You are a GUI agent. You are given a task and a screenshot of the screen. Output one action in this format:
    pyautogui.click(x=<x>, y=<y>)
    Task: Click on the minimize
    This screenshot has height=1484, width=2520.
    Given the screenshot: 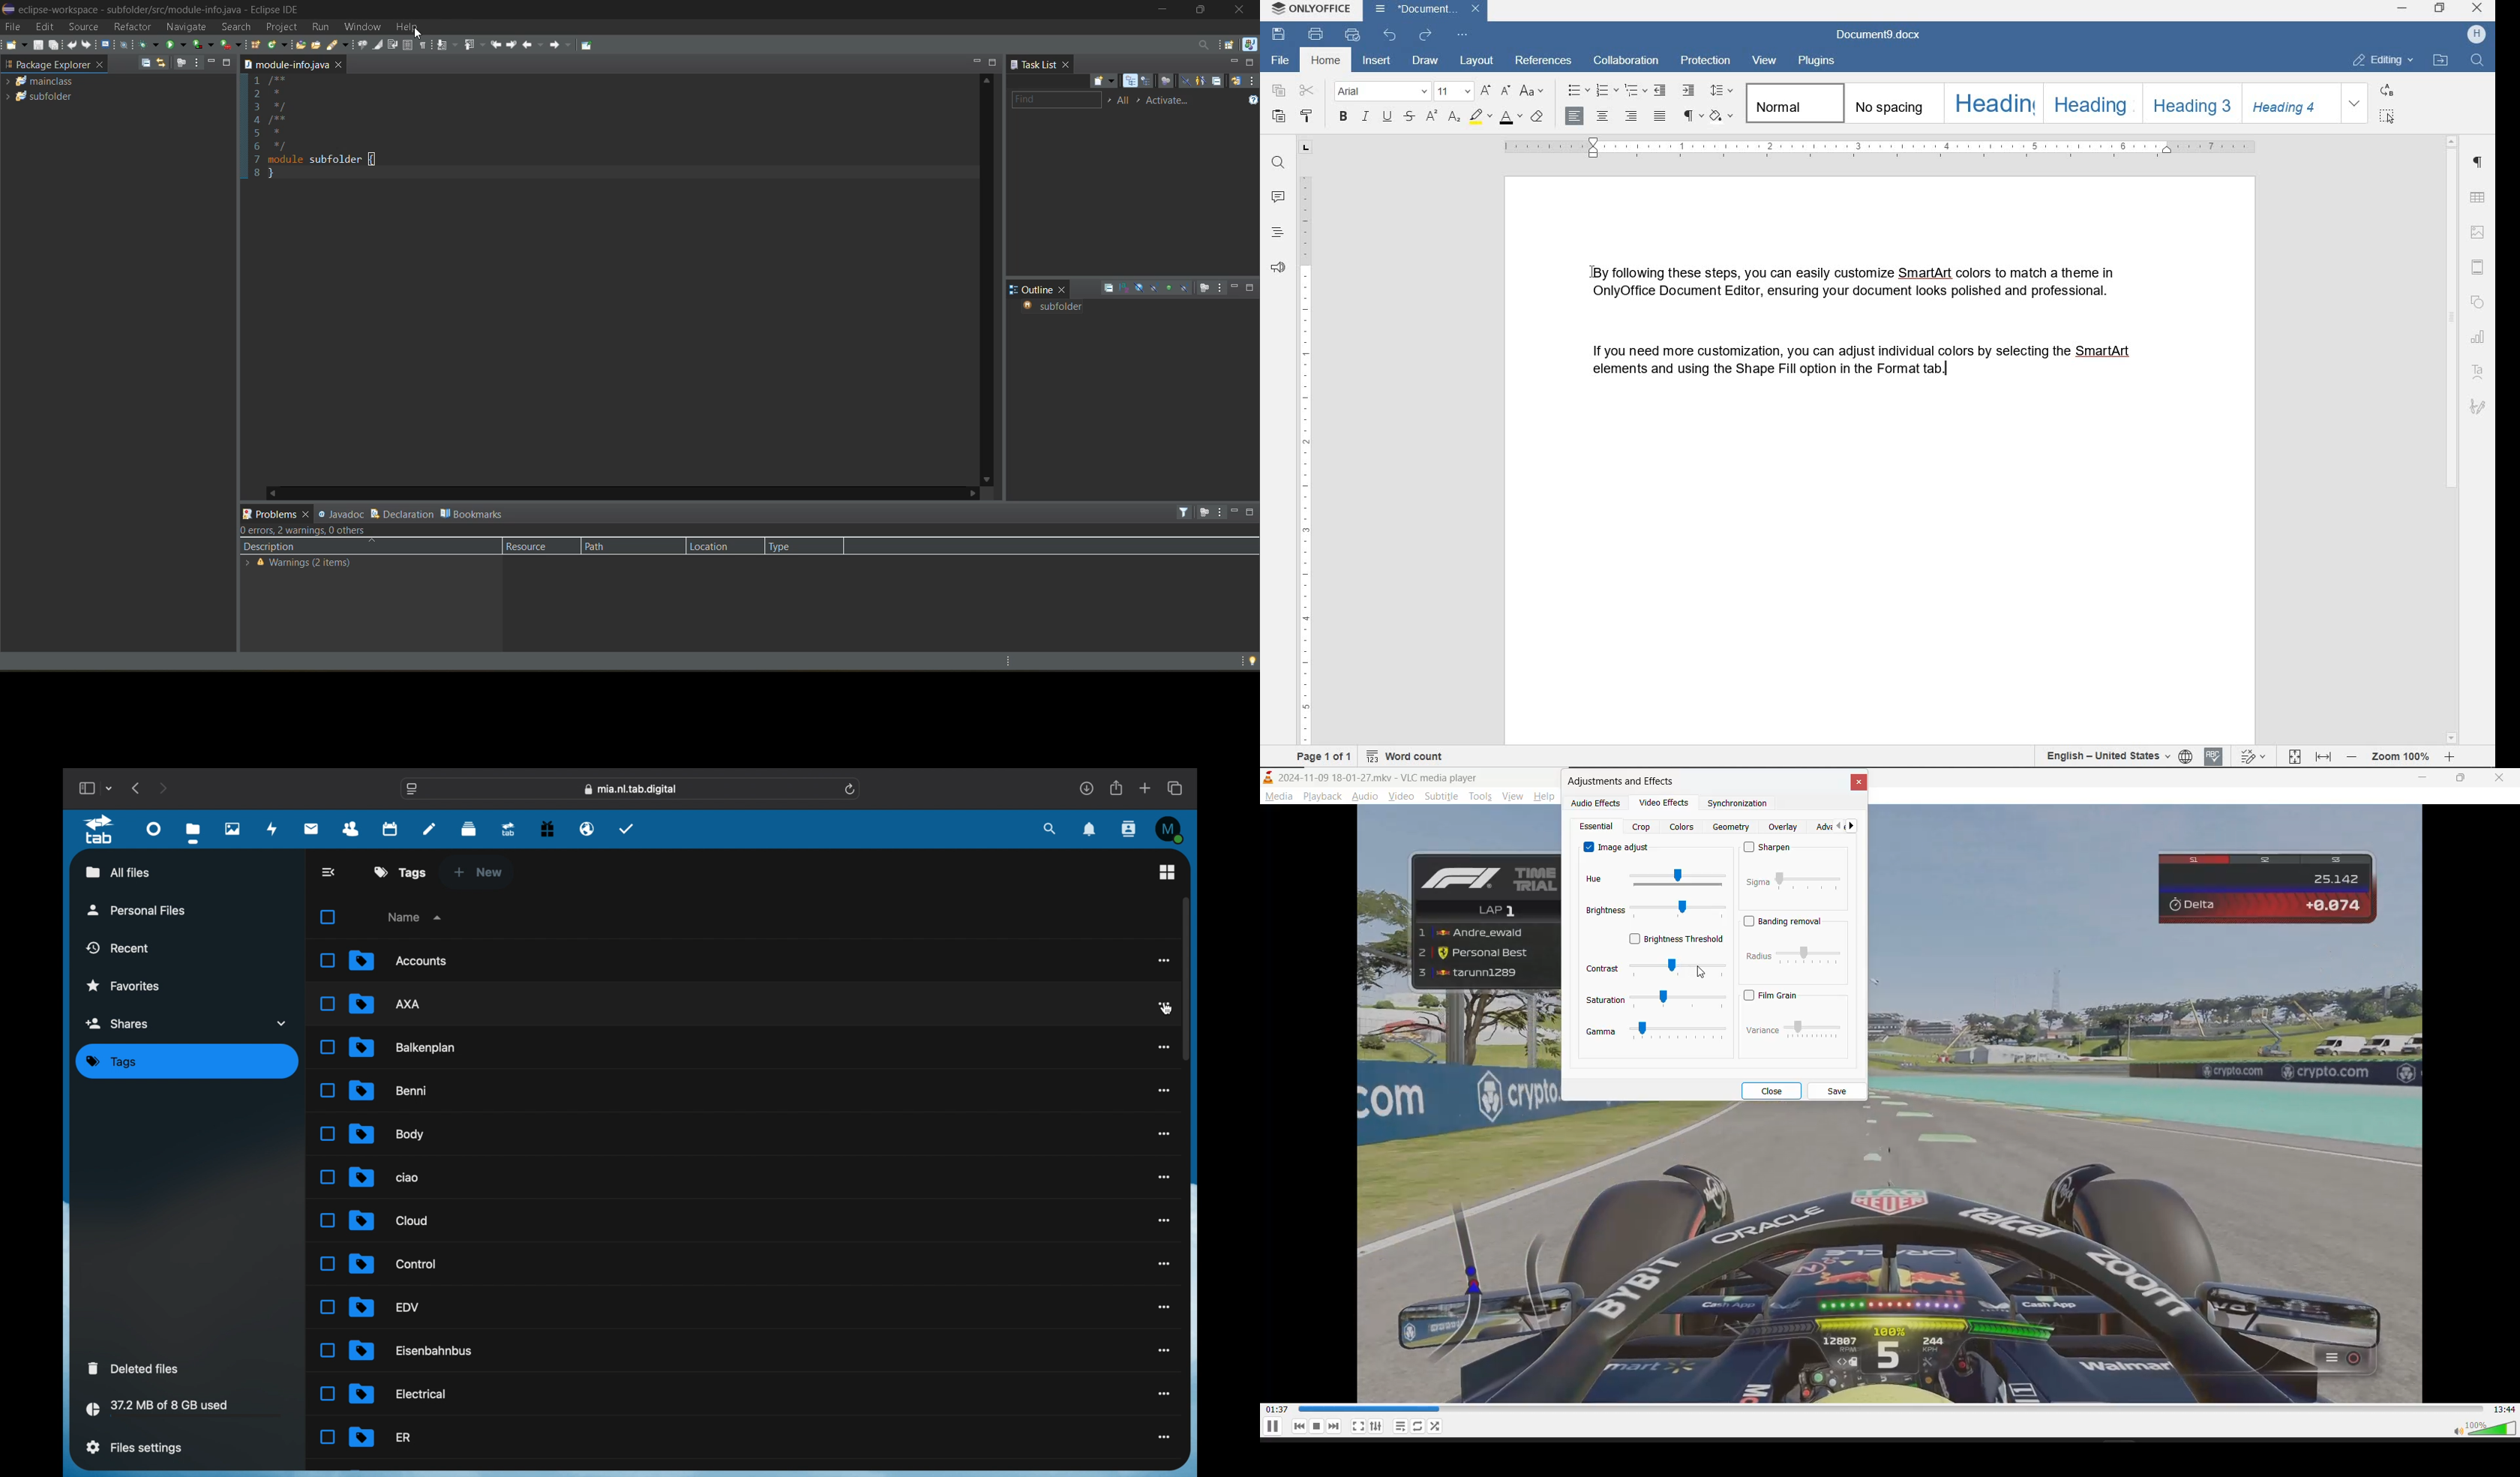 What is the action you would take?
    pyautogui.click(x=1162, y=9)
    